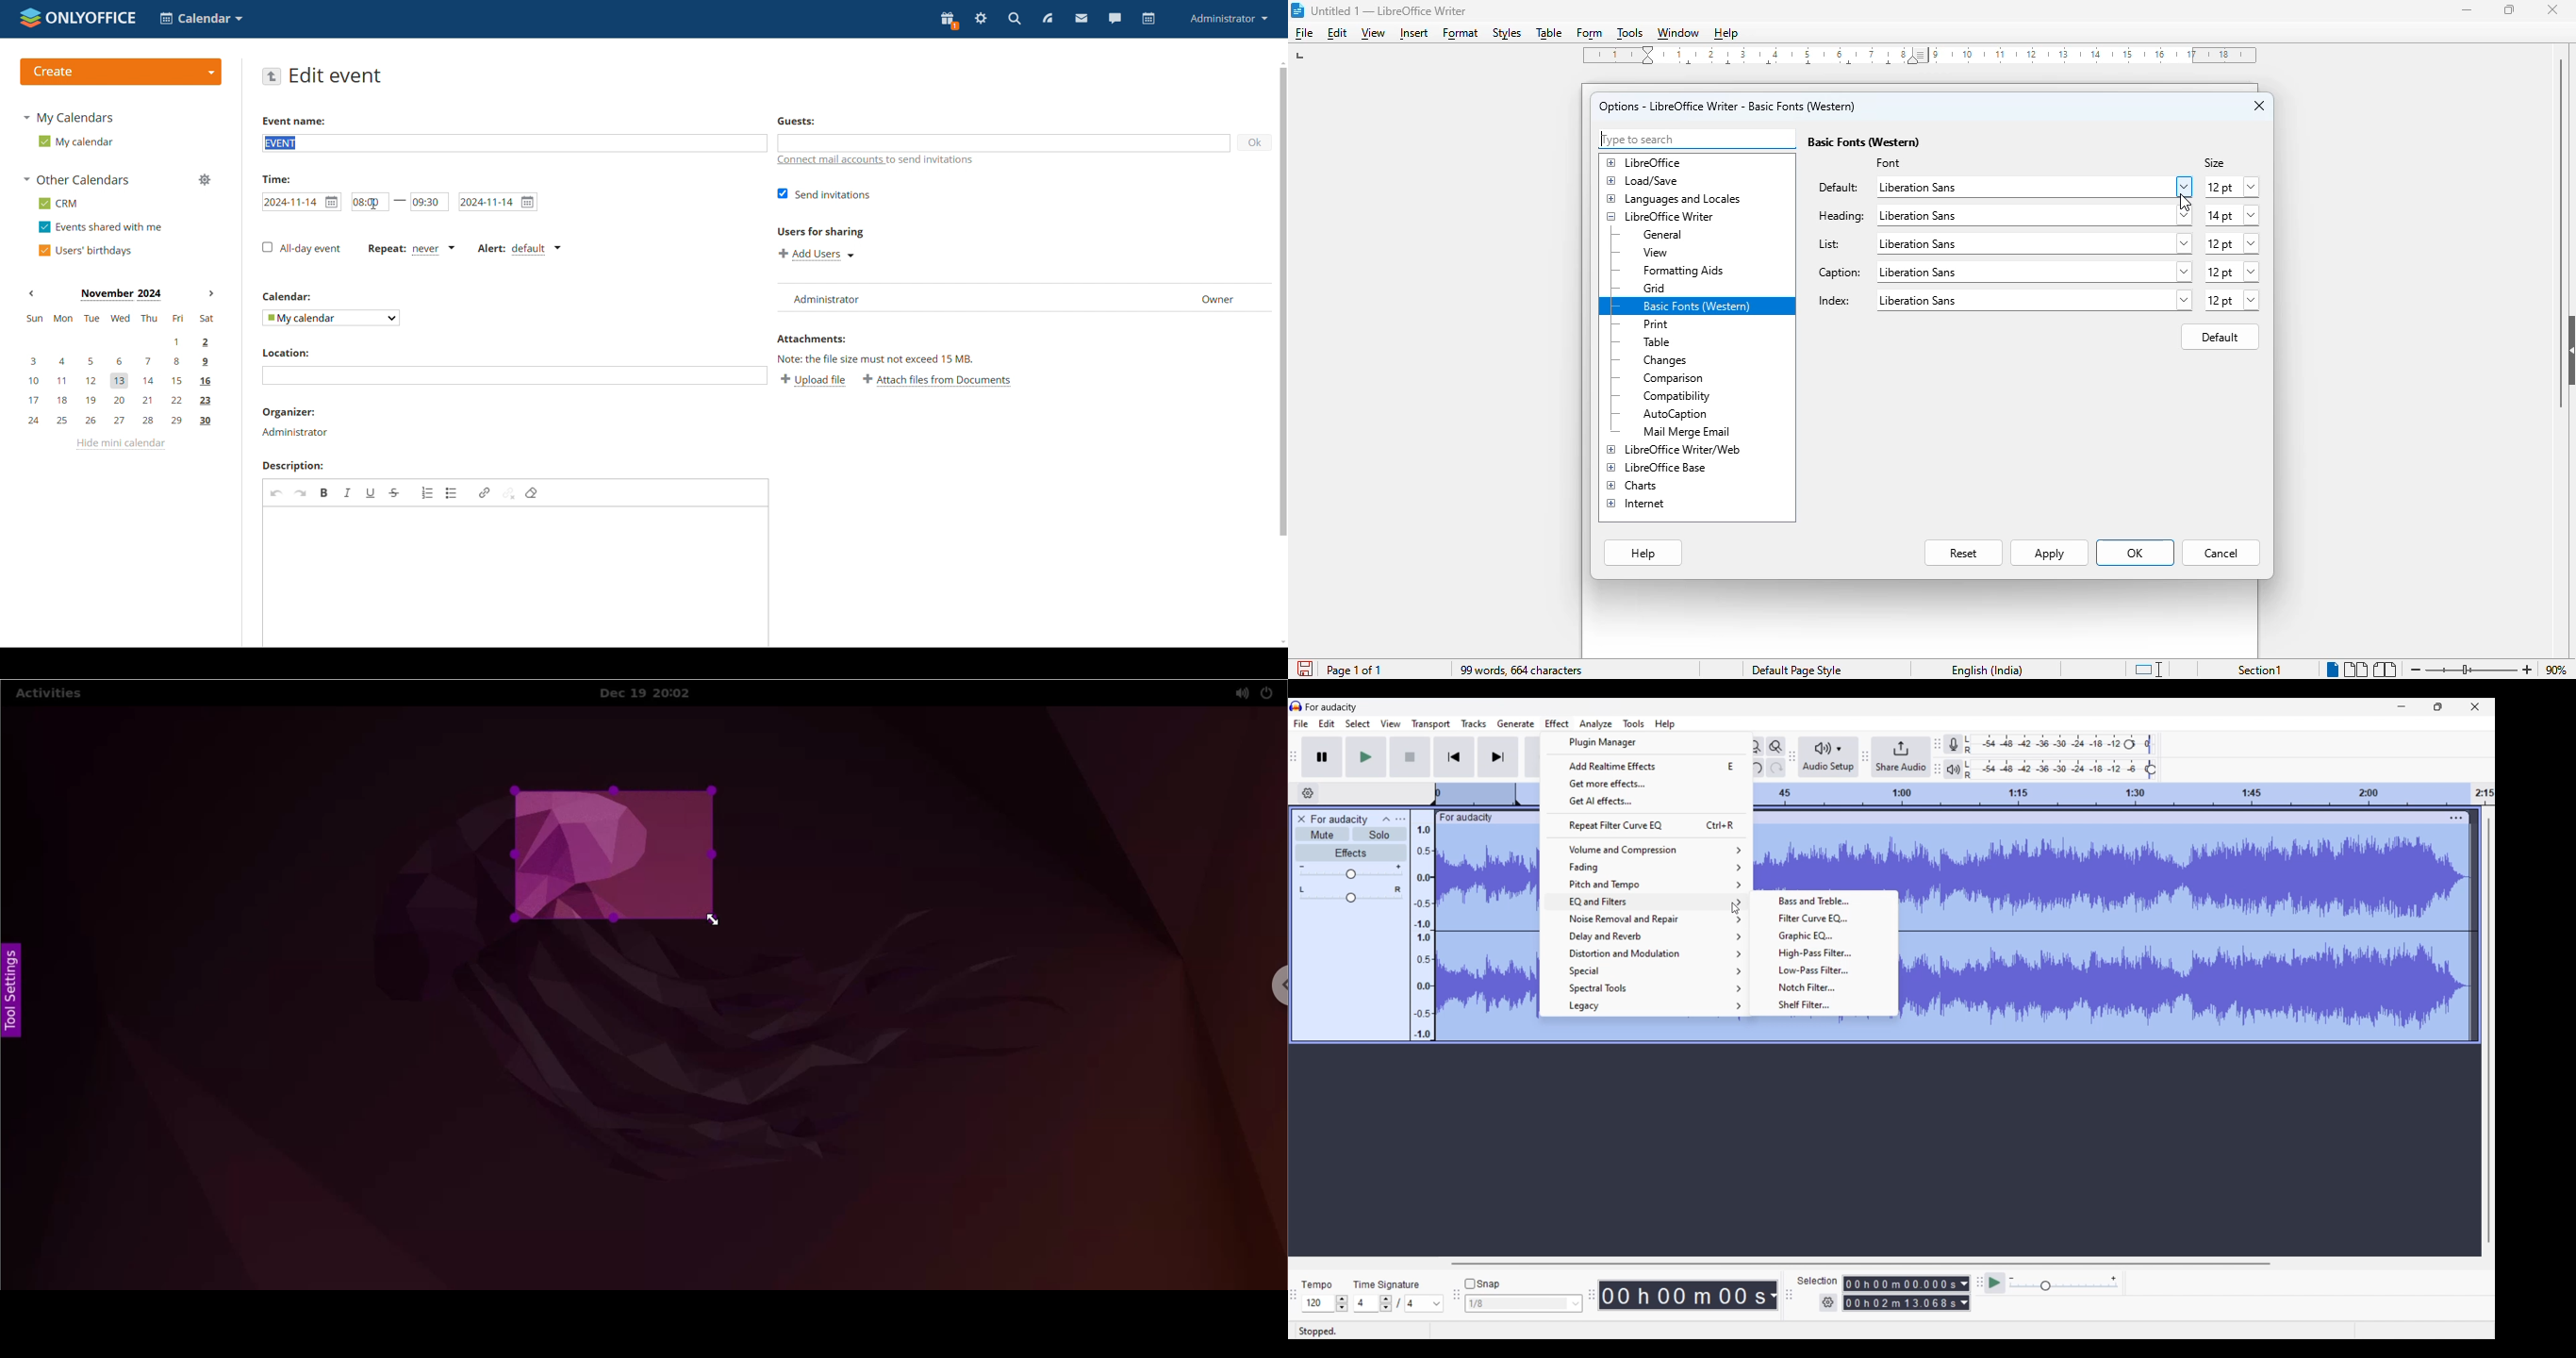  What do you see at coordinates (1431, 724) in the screenshot?
I see `Transport menu` at bounding box center [1431, 724].